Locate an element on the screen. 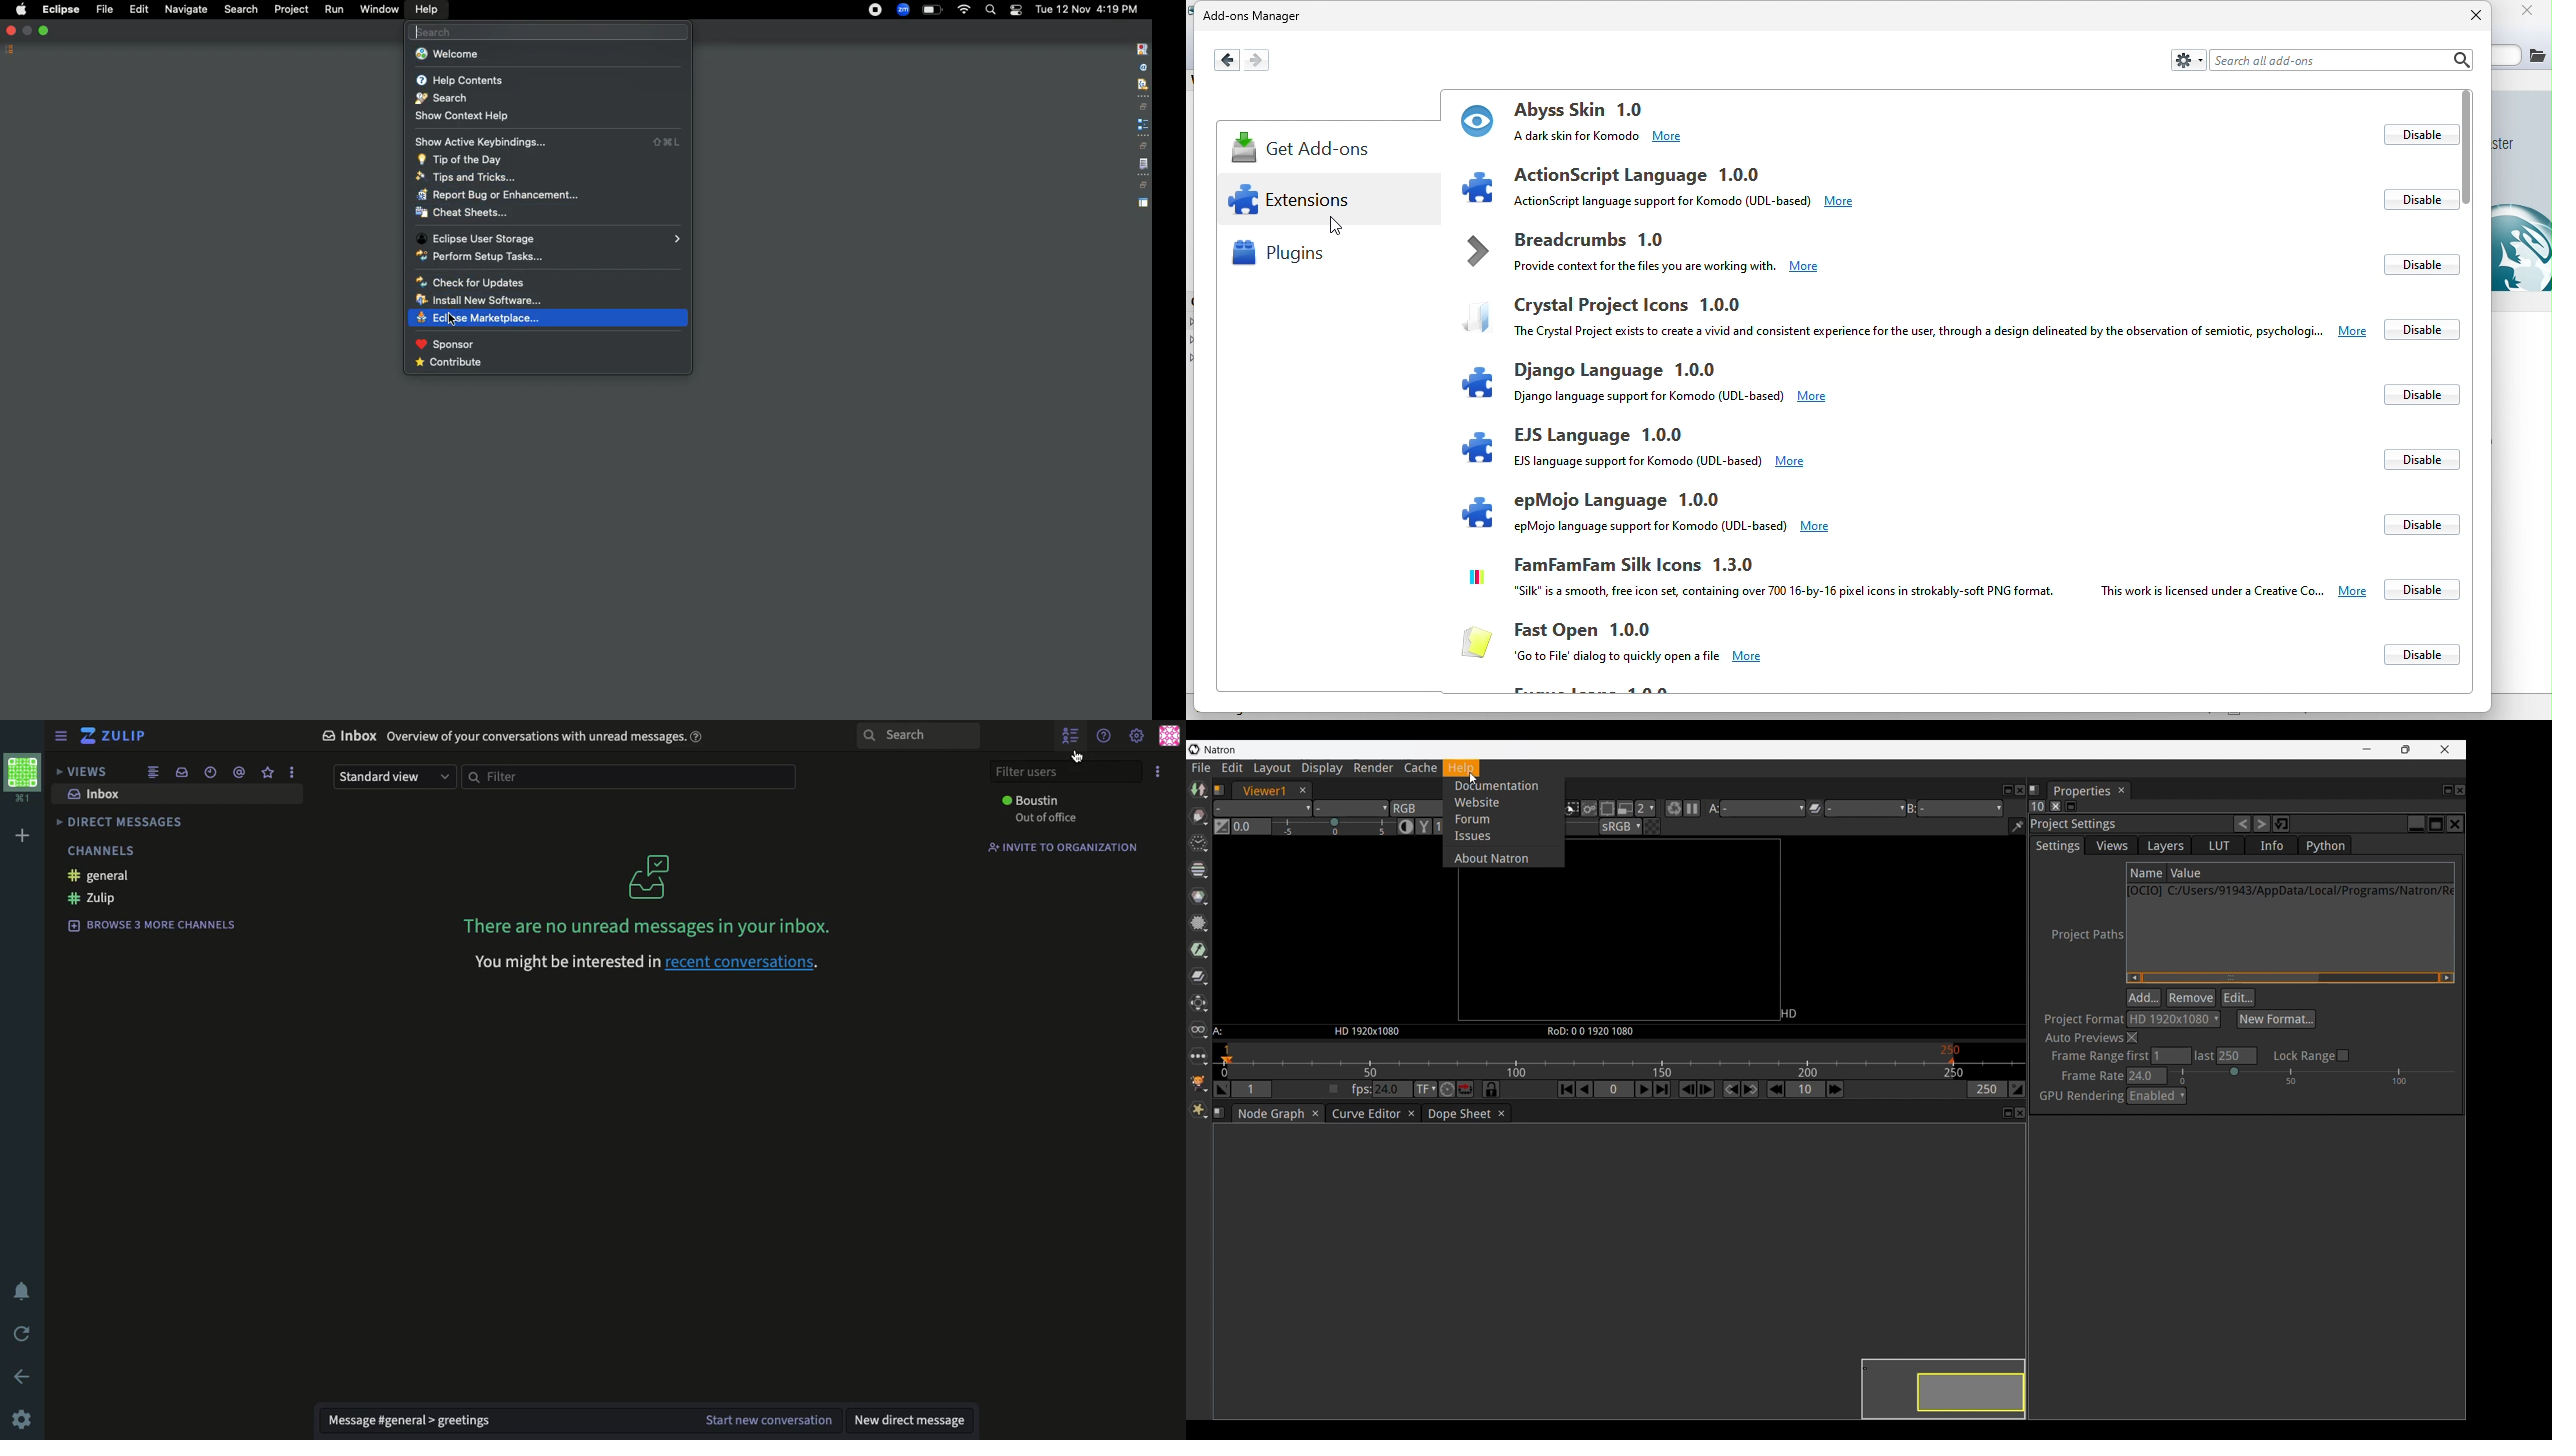 Image resolution: width=2576 pixels, height=1456 pixels. setting is located at coordinates (2187, 58).